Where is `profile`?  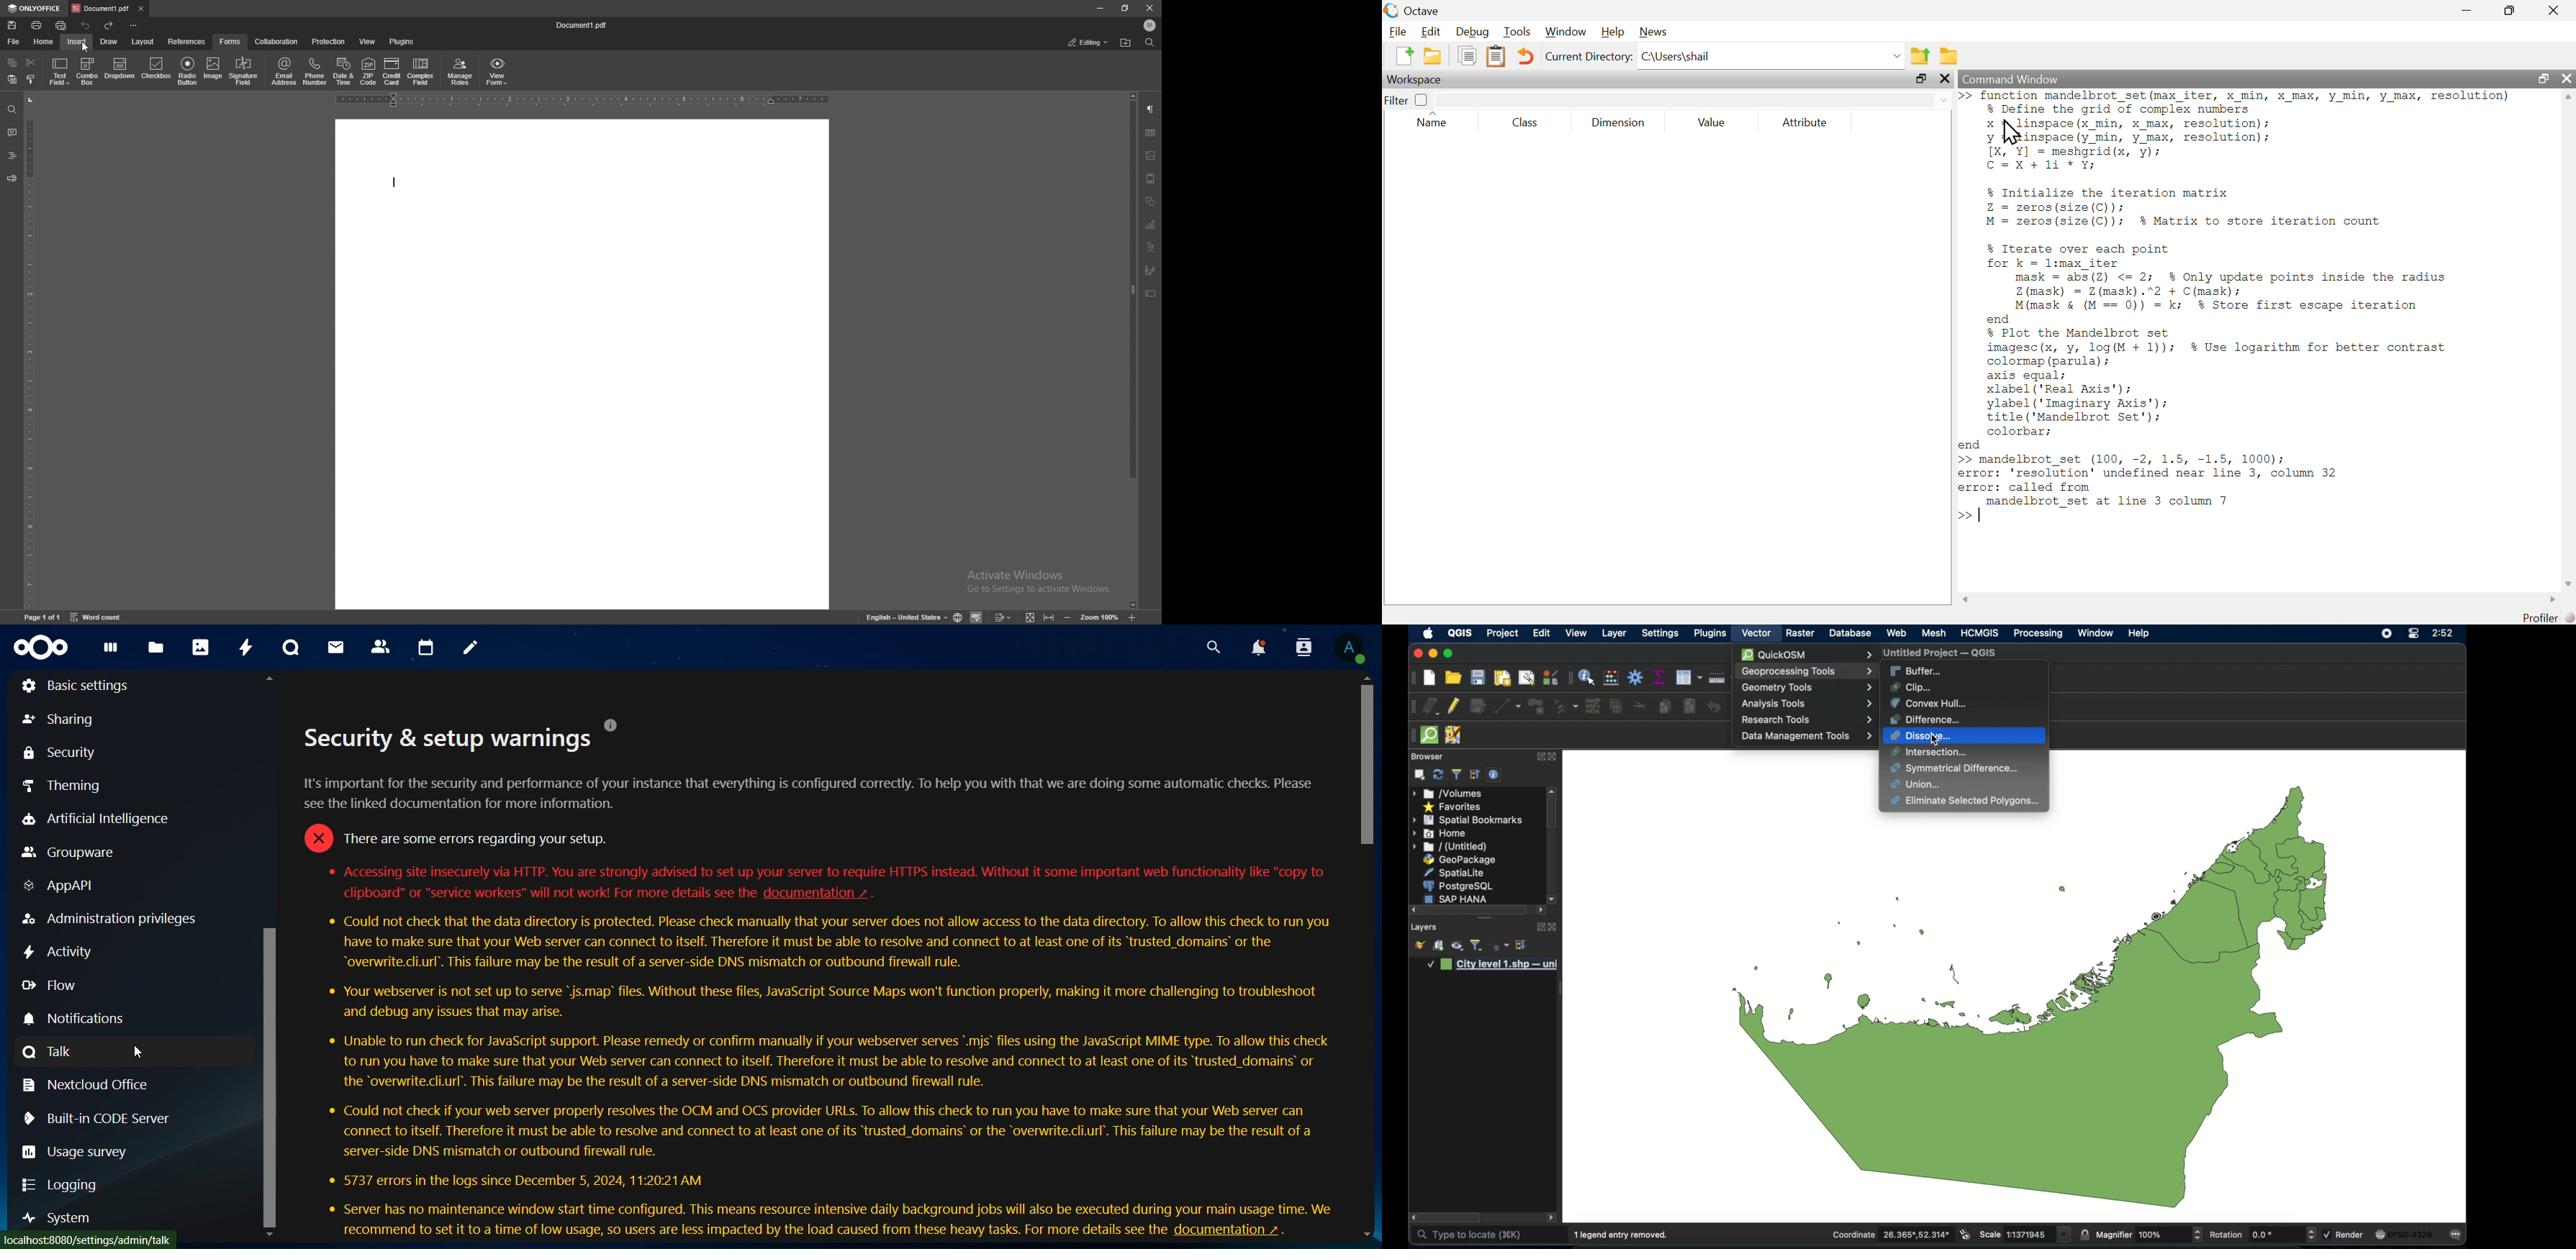
profile is located at coordinates (1151, 25).